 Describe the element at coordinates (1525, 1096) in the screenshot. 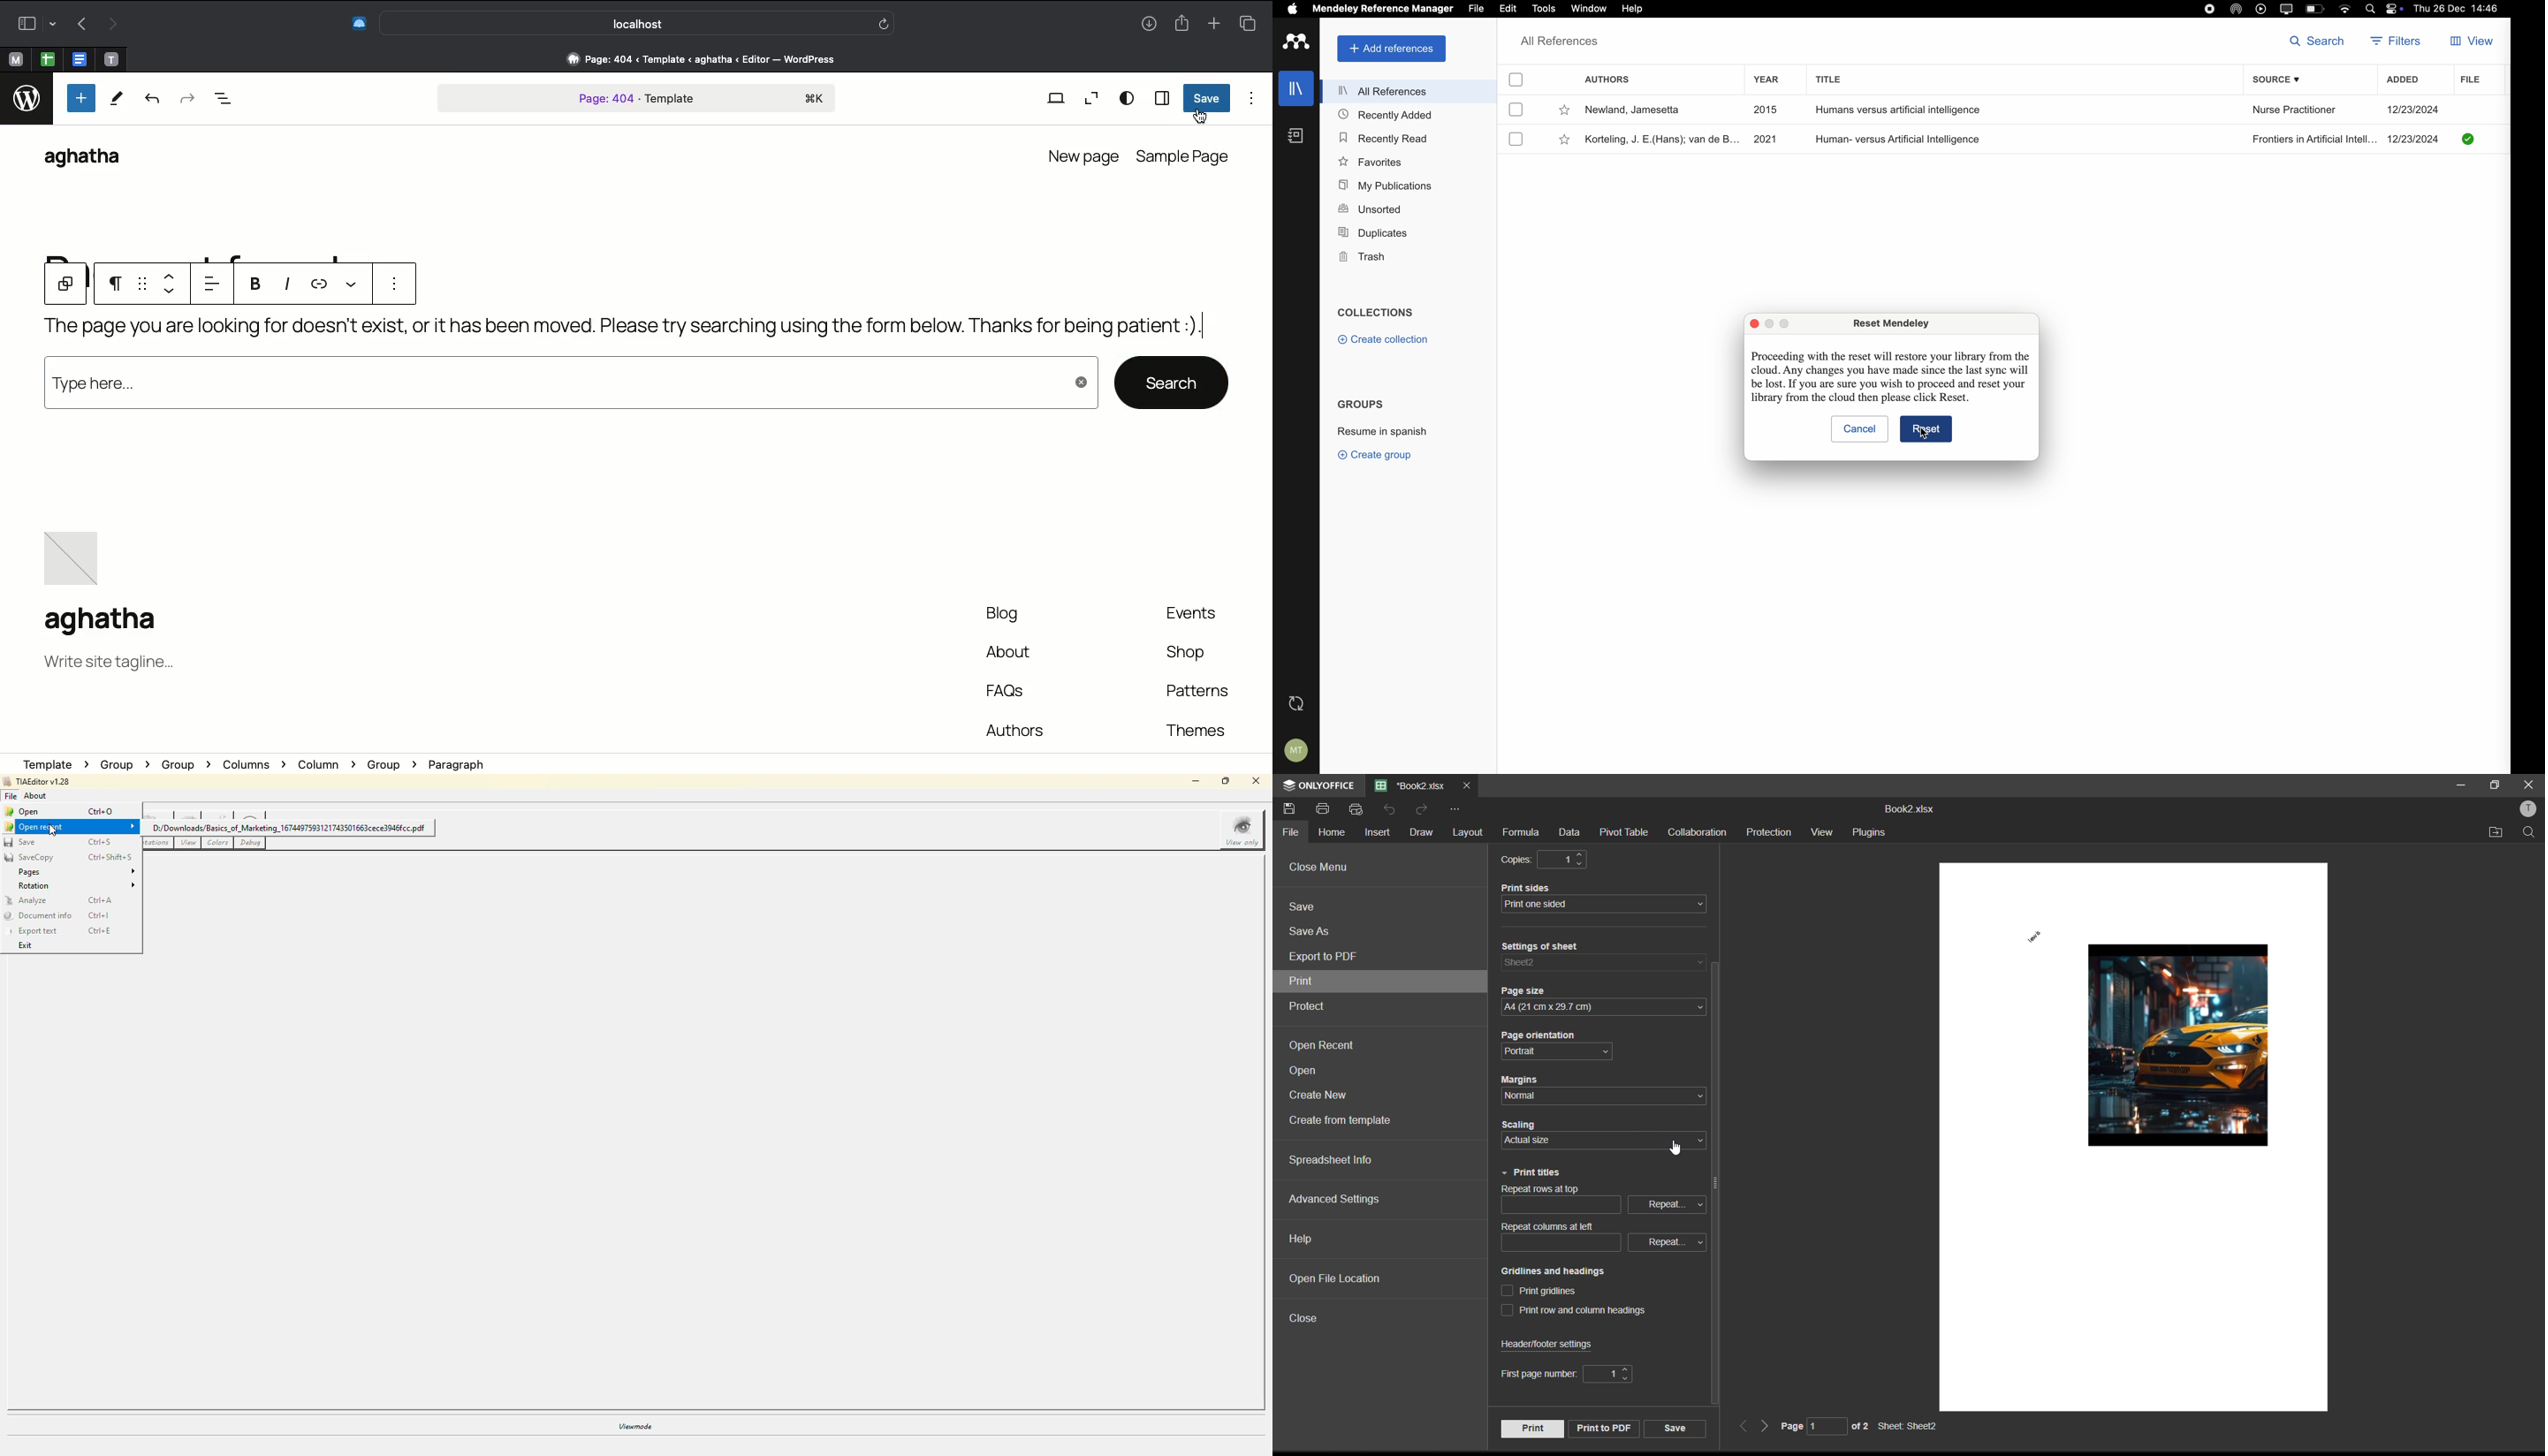

I see `‘Normal` at that location.